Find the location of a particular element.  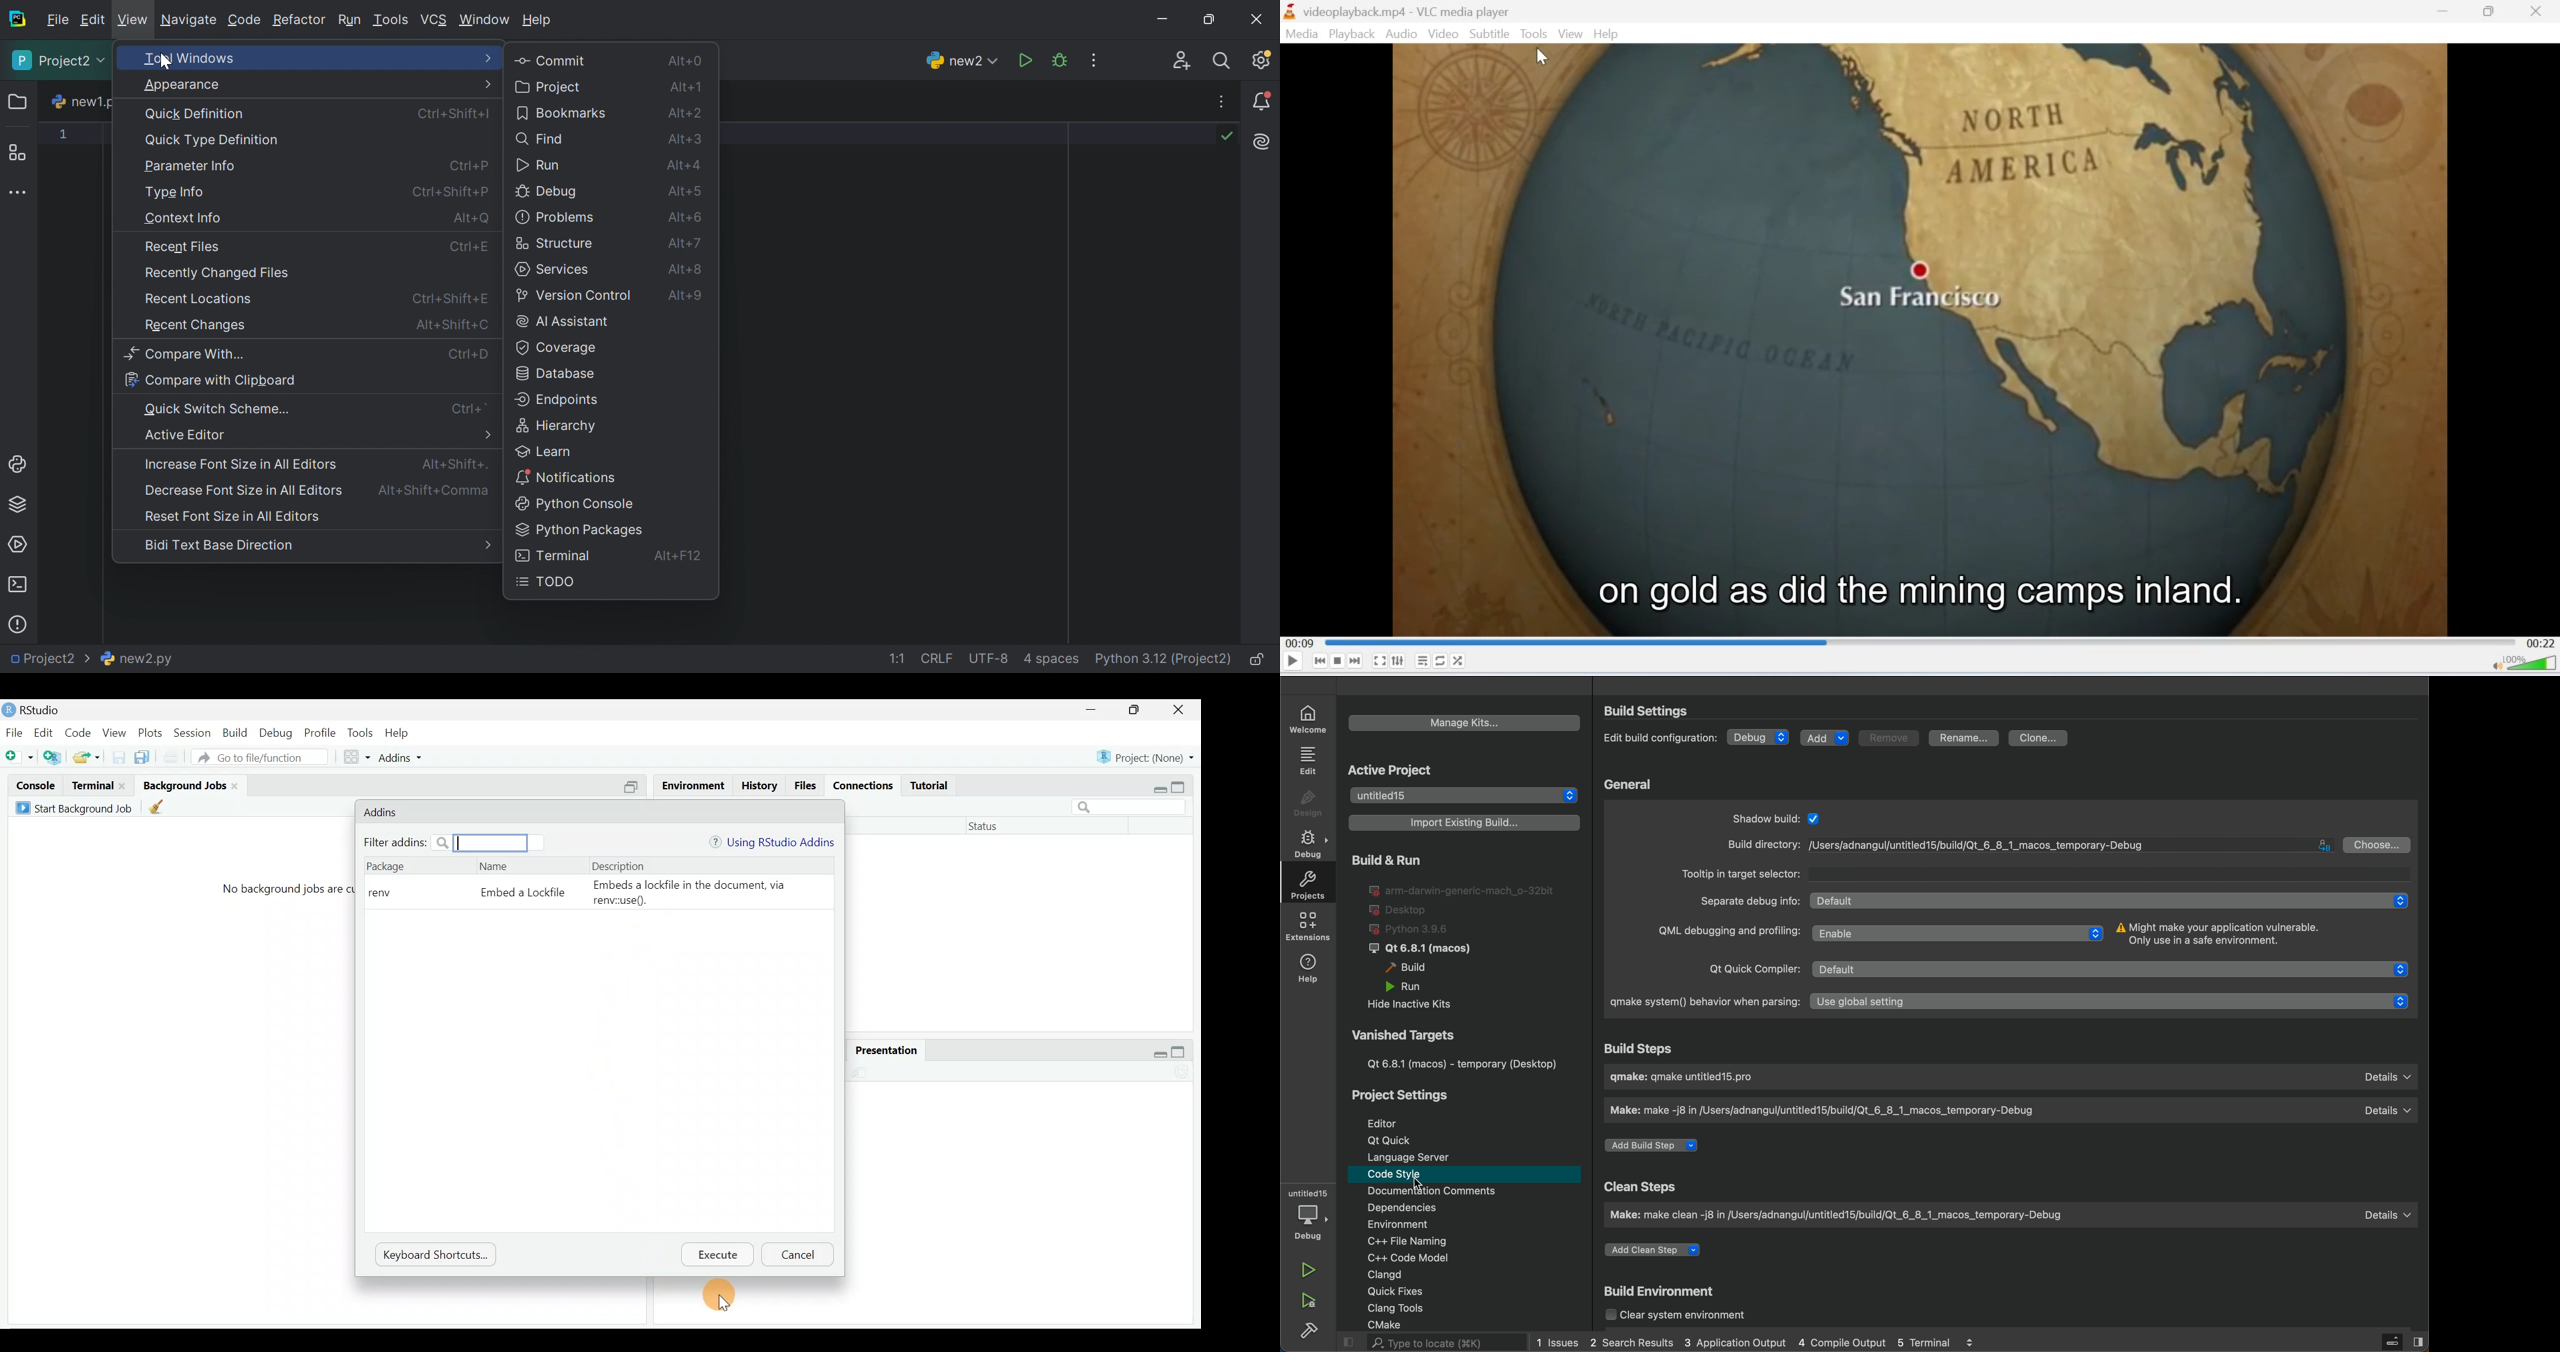

Tools is located at coordinates (361, 732).